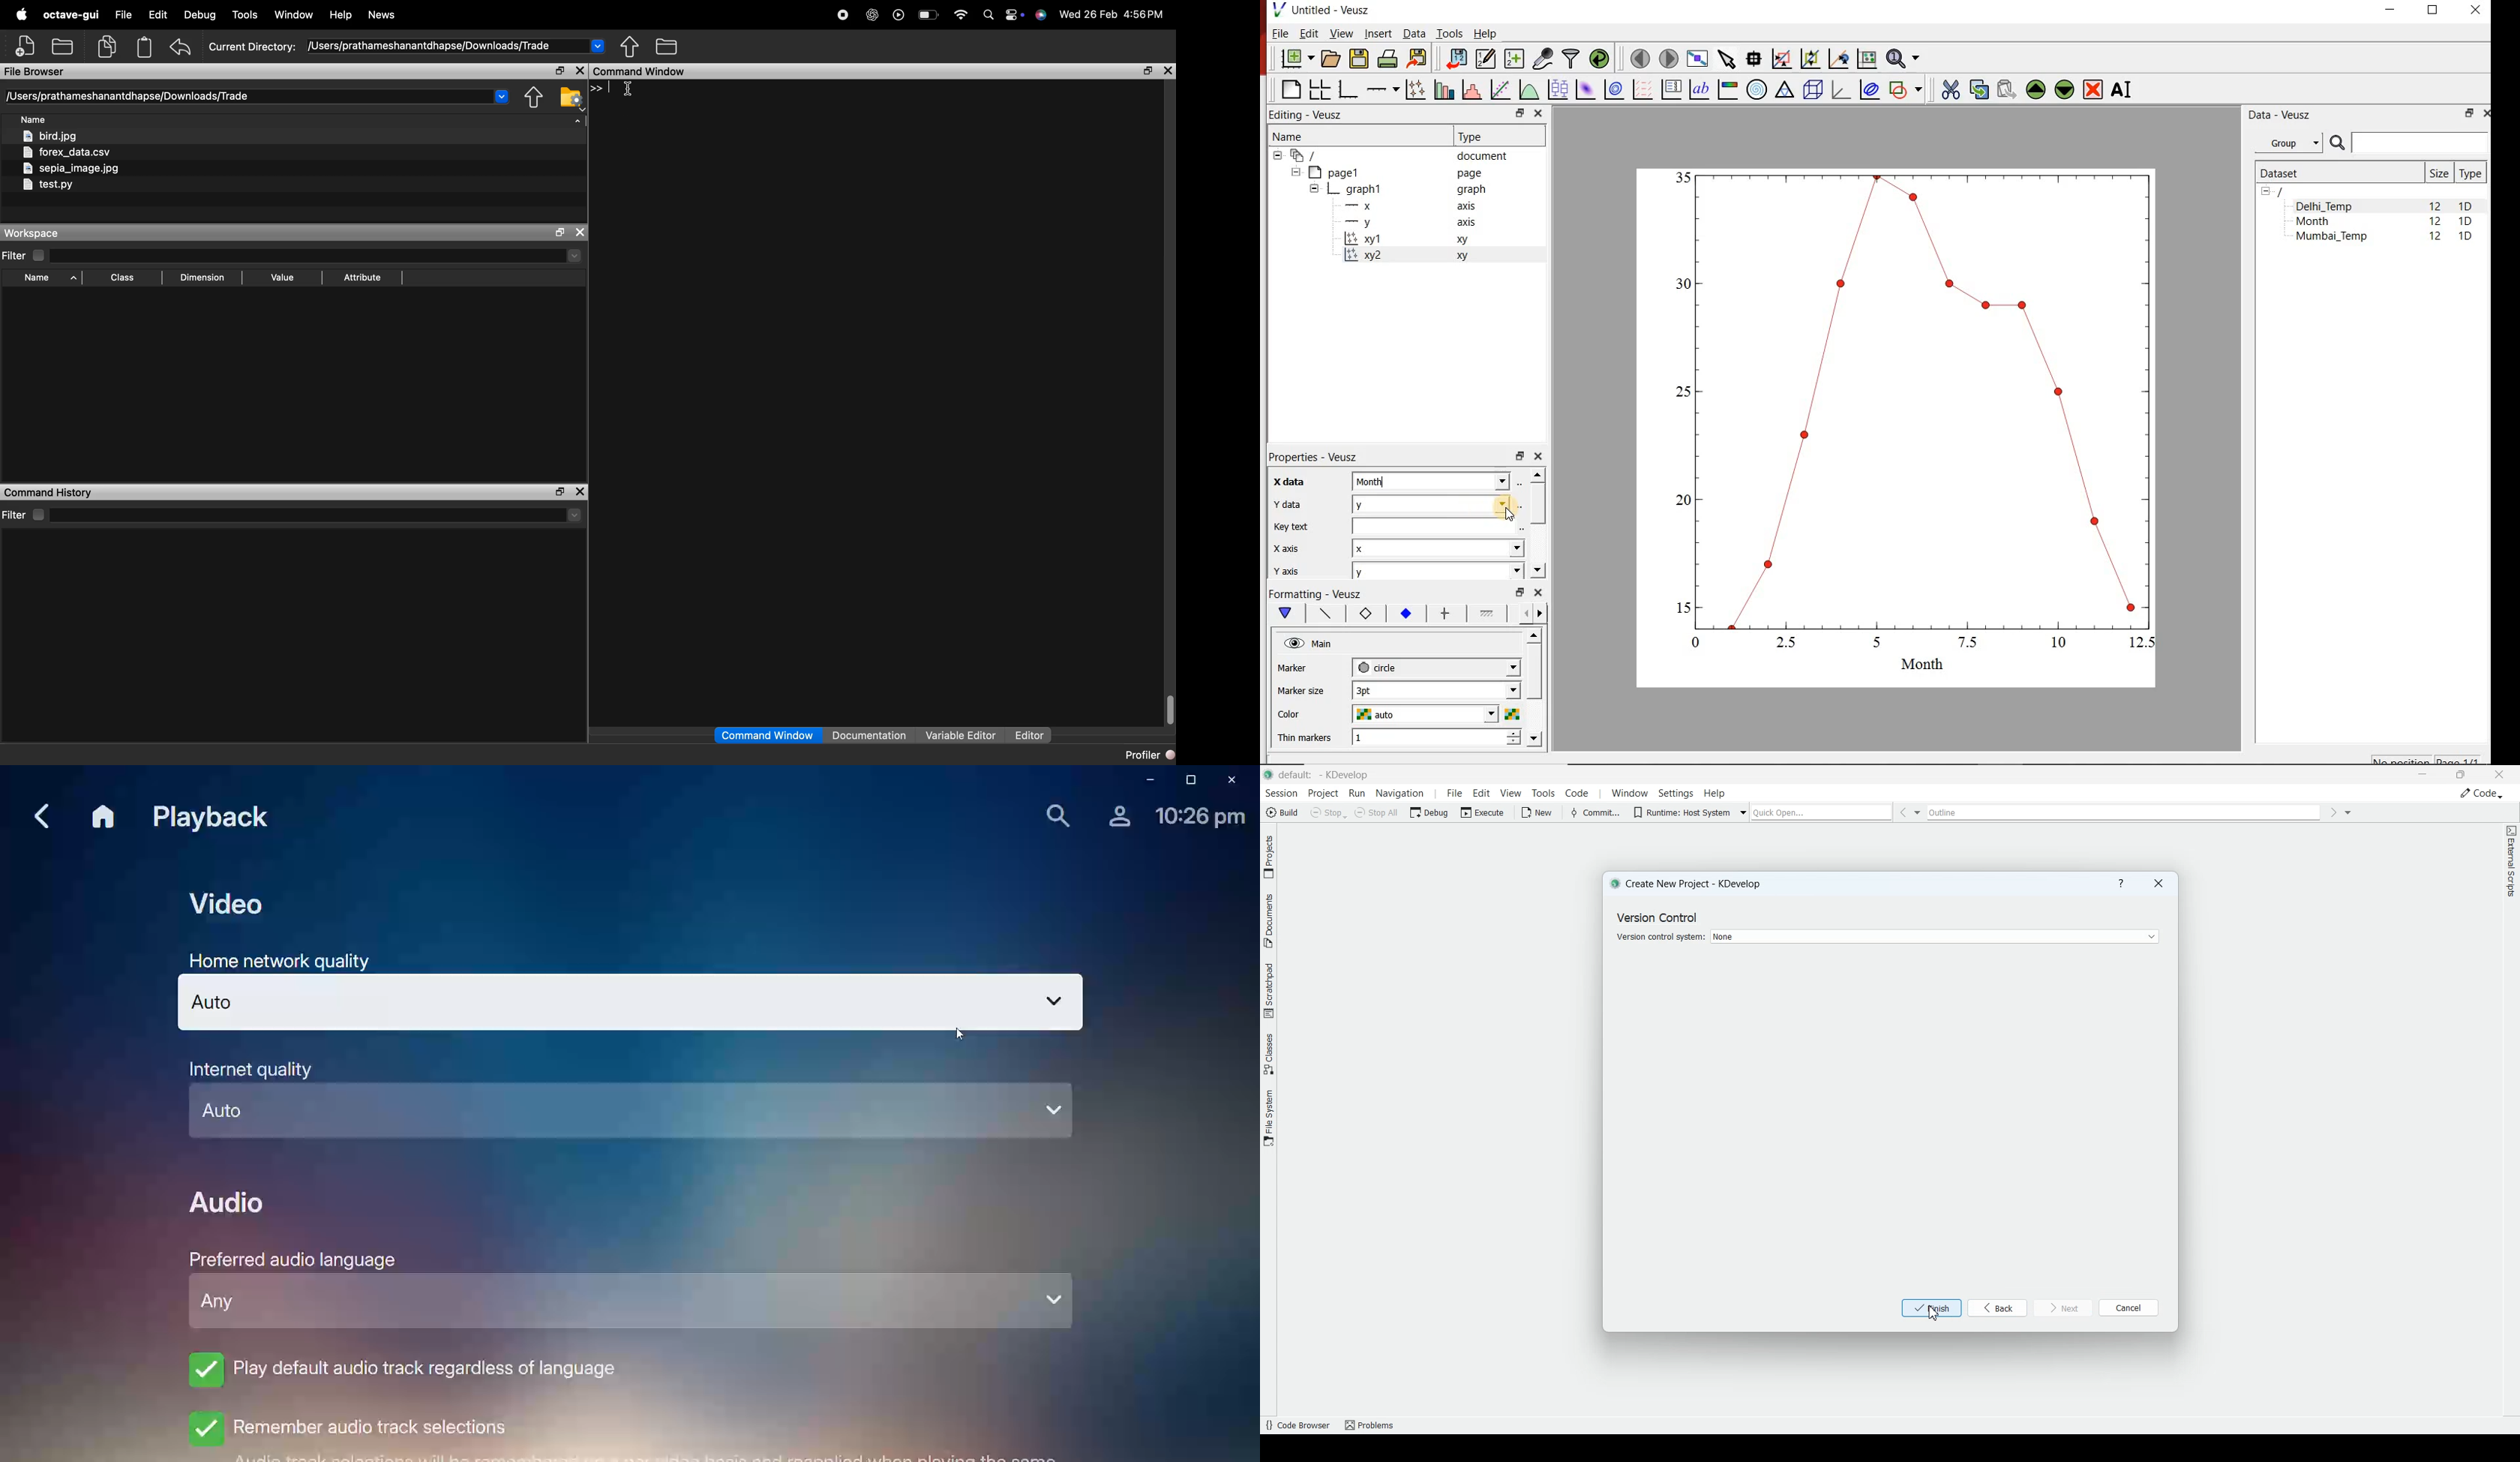 This screenshot has width=2520, height=1484. I want to click on play, so click(899, 15).